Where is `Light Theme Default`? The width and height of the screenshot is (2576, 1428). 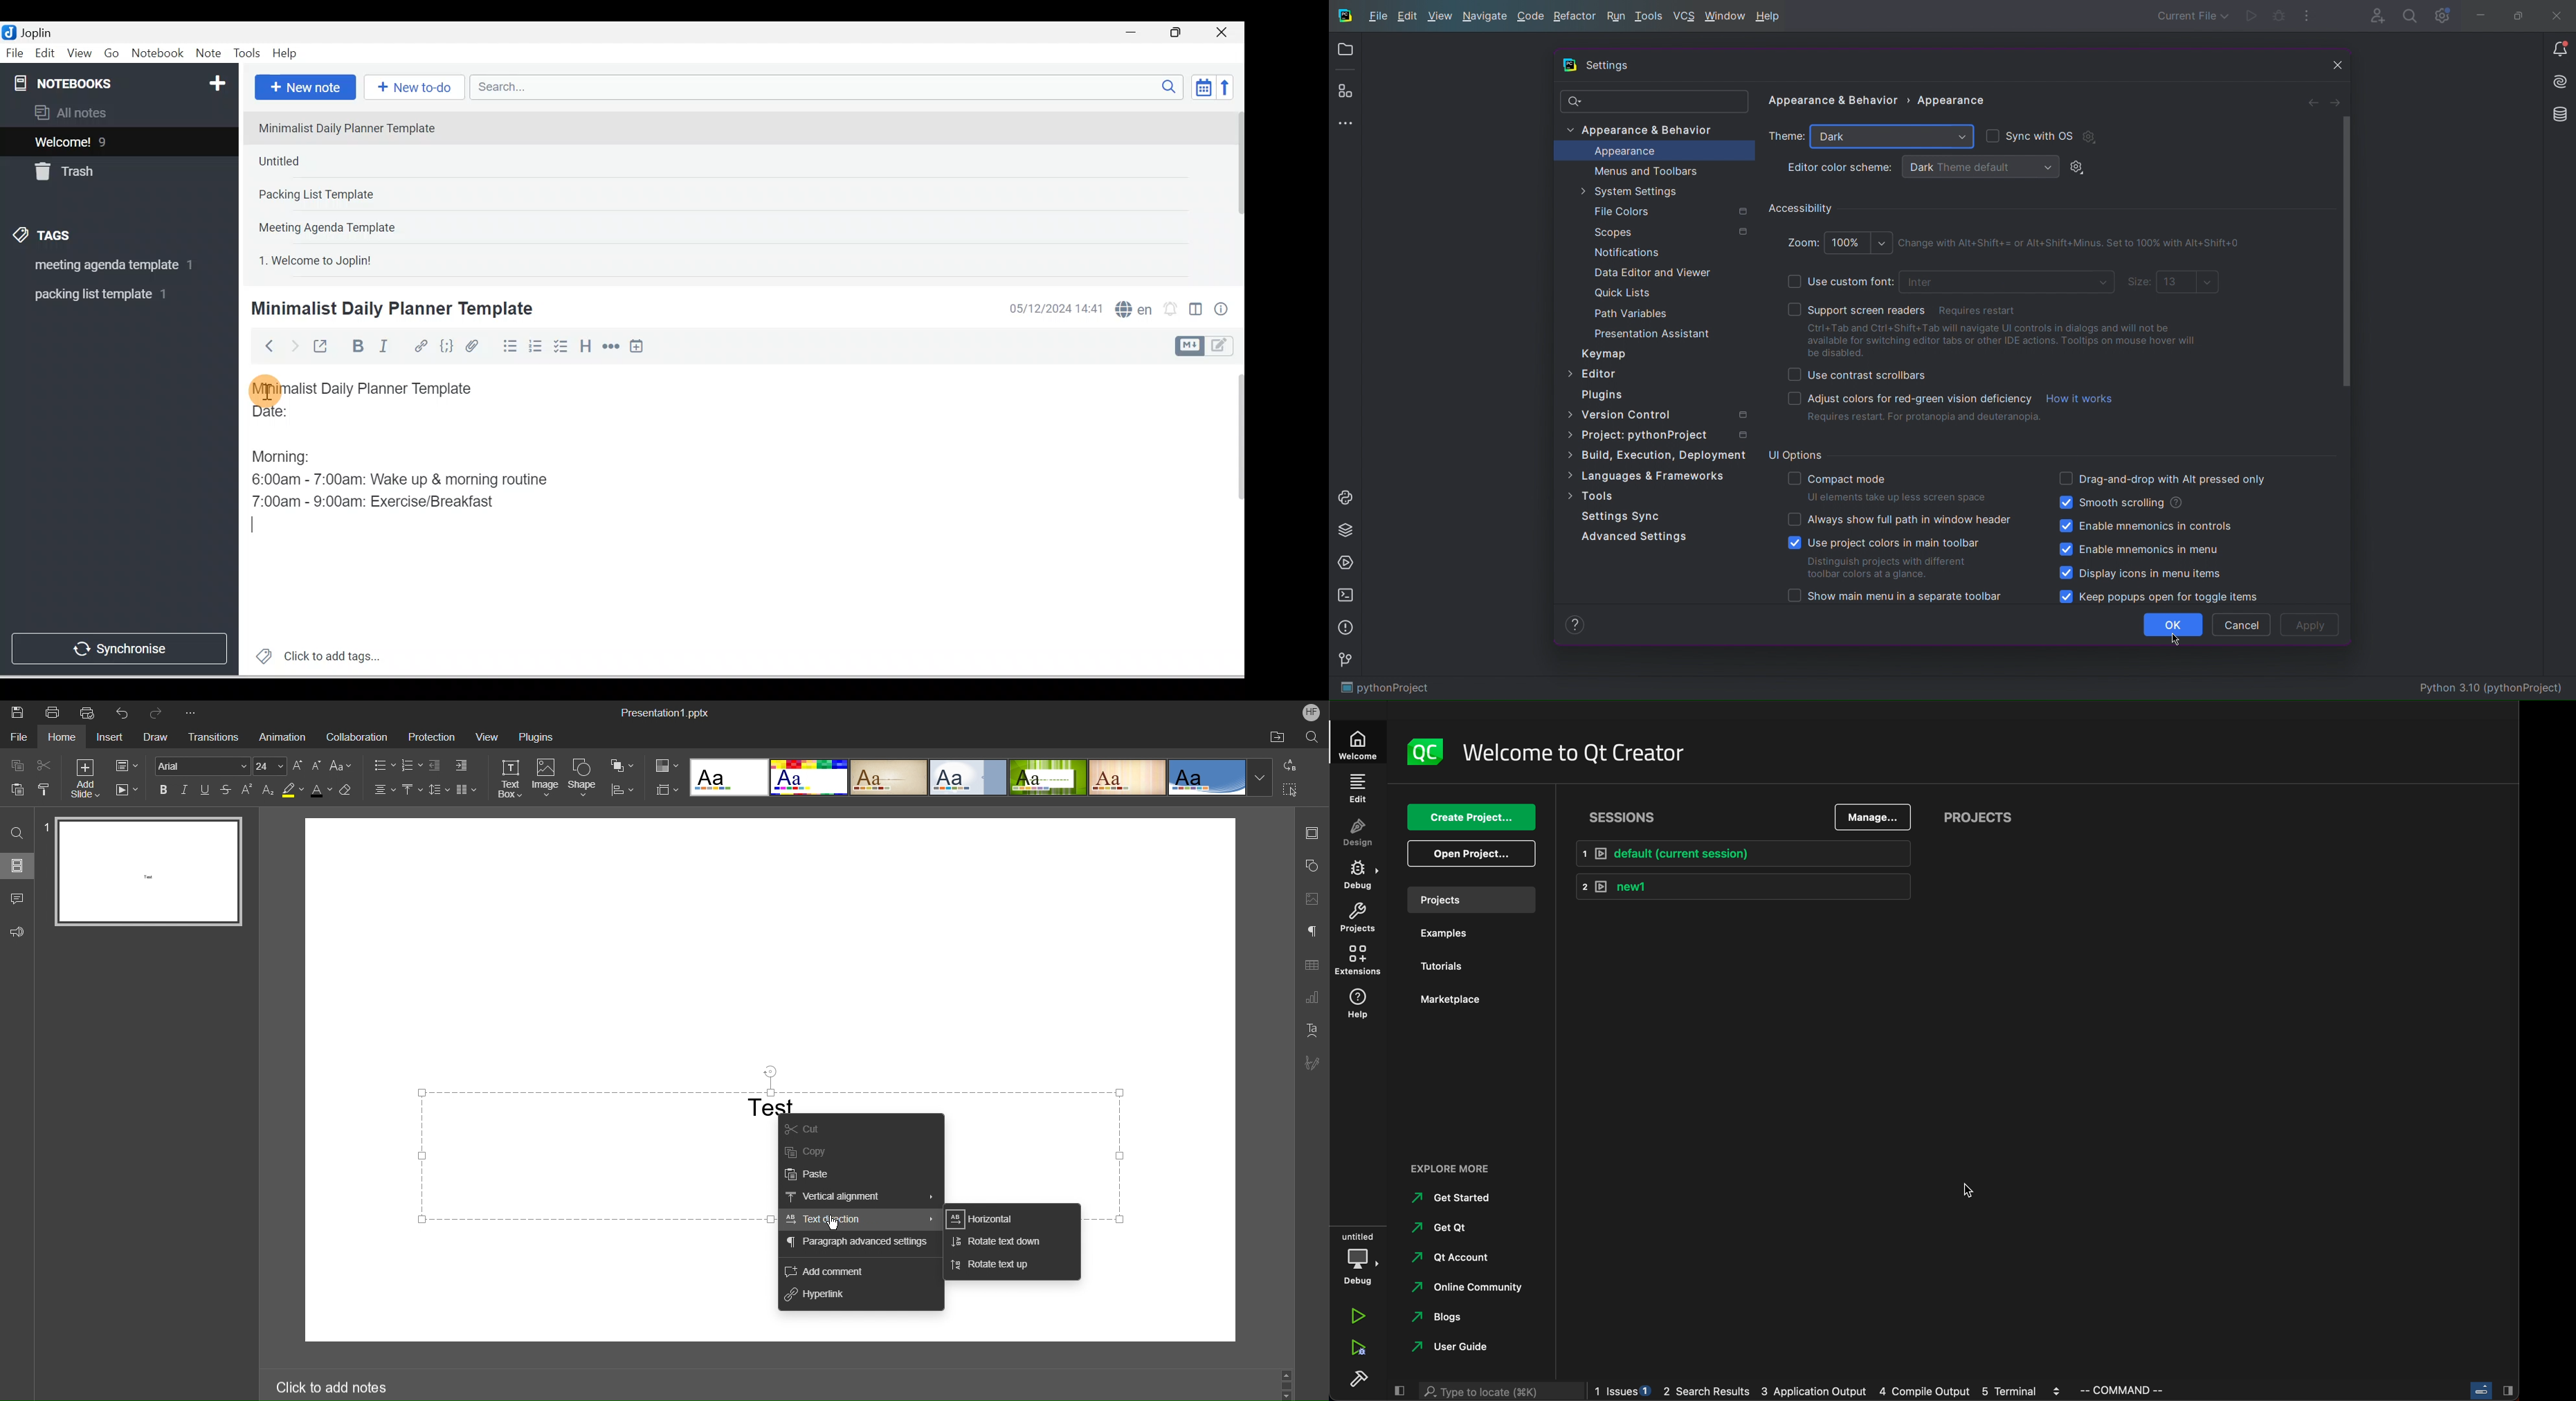 Light Theme Default is located at coordinates (1979, 166).